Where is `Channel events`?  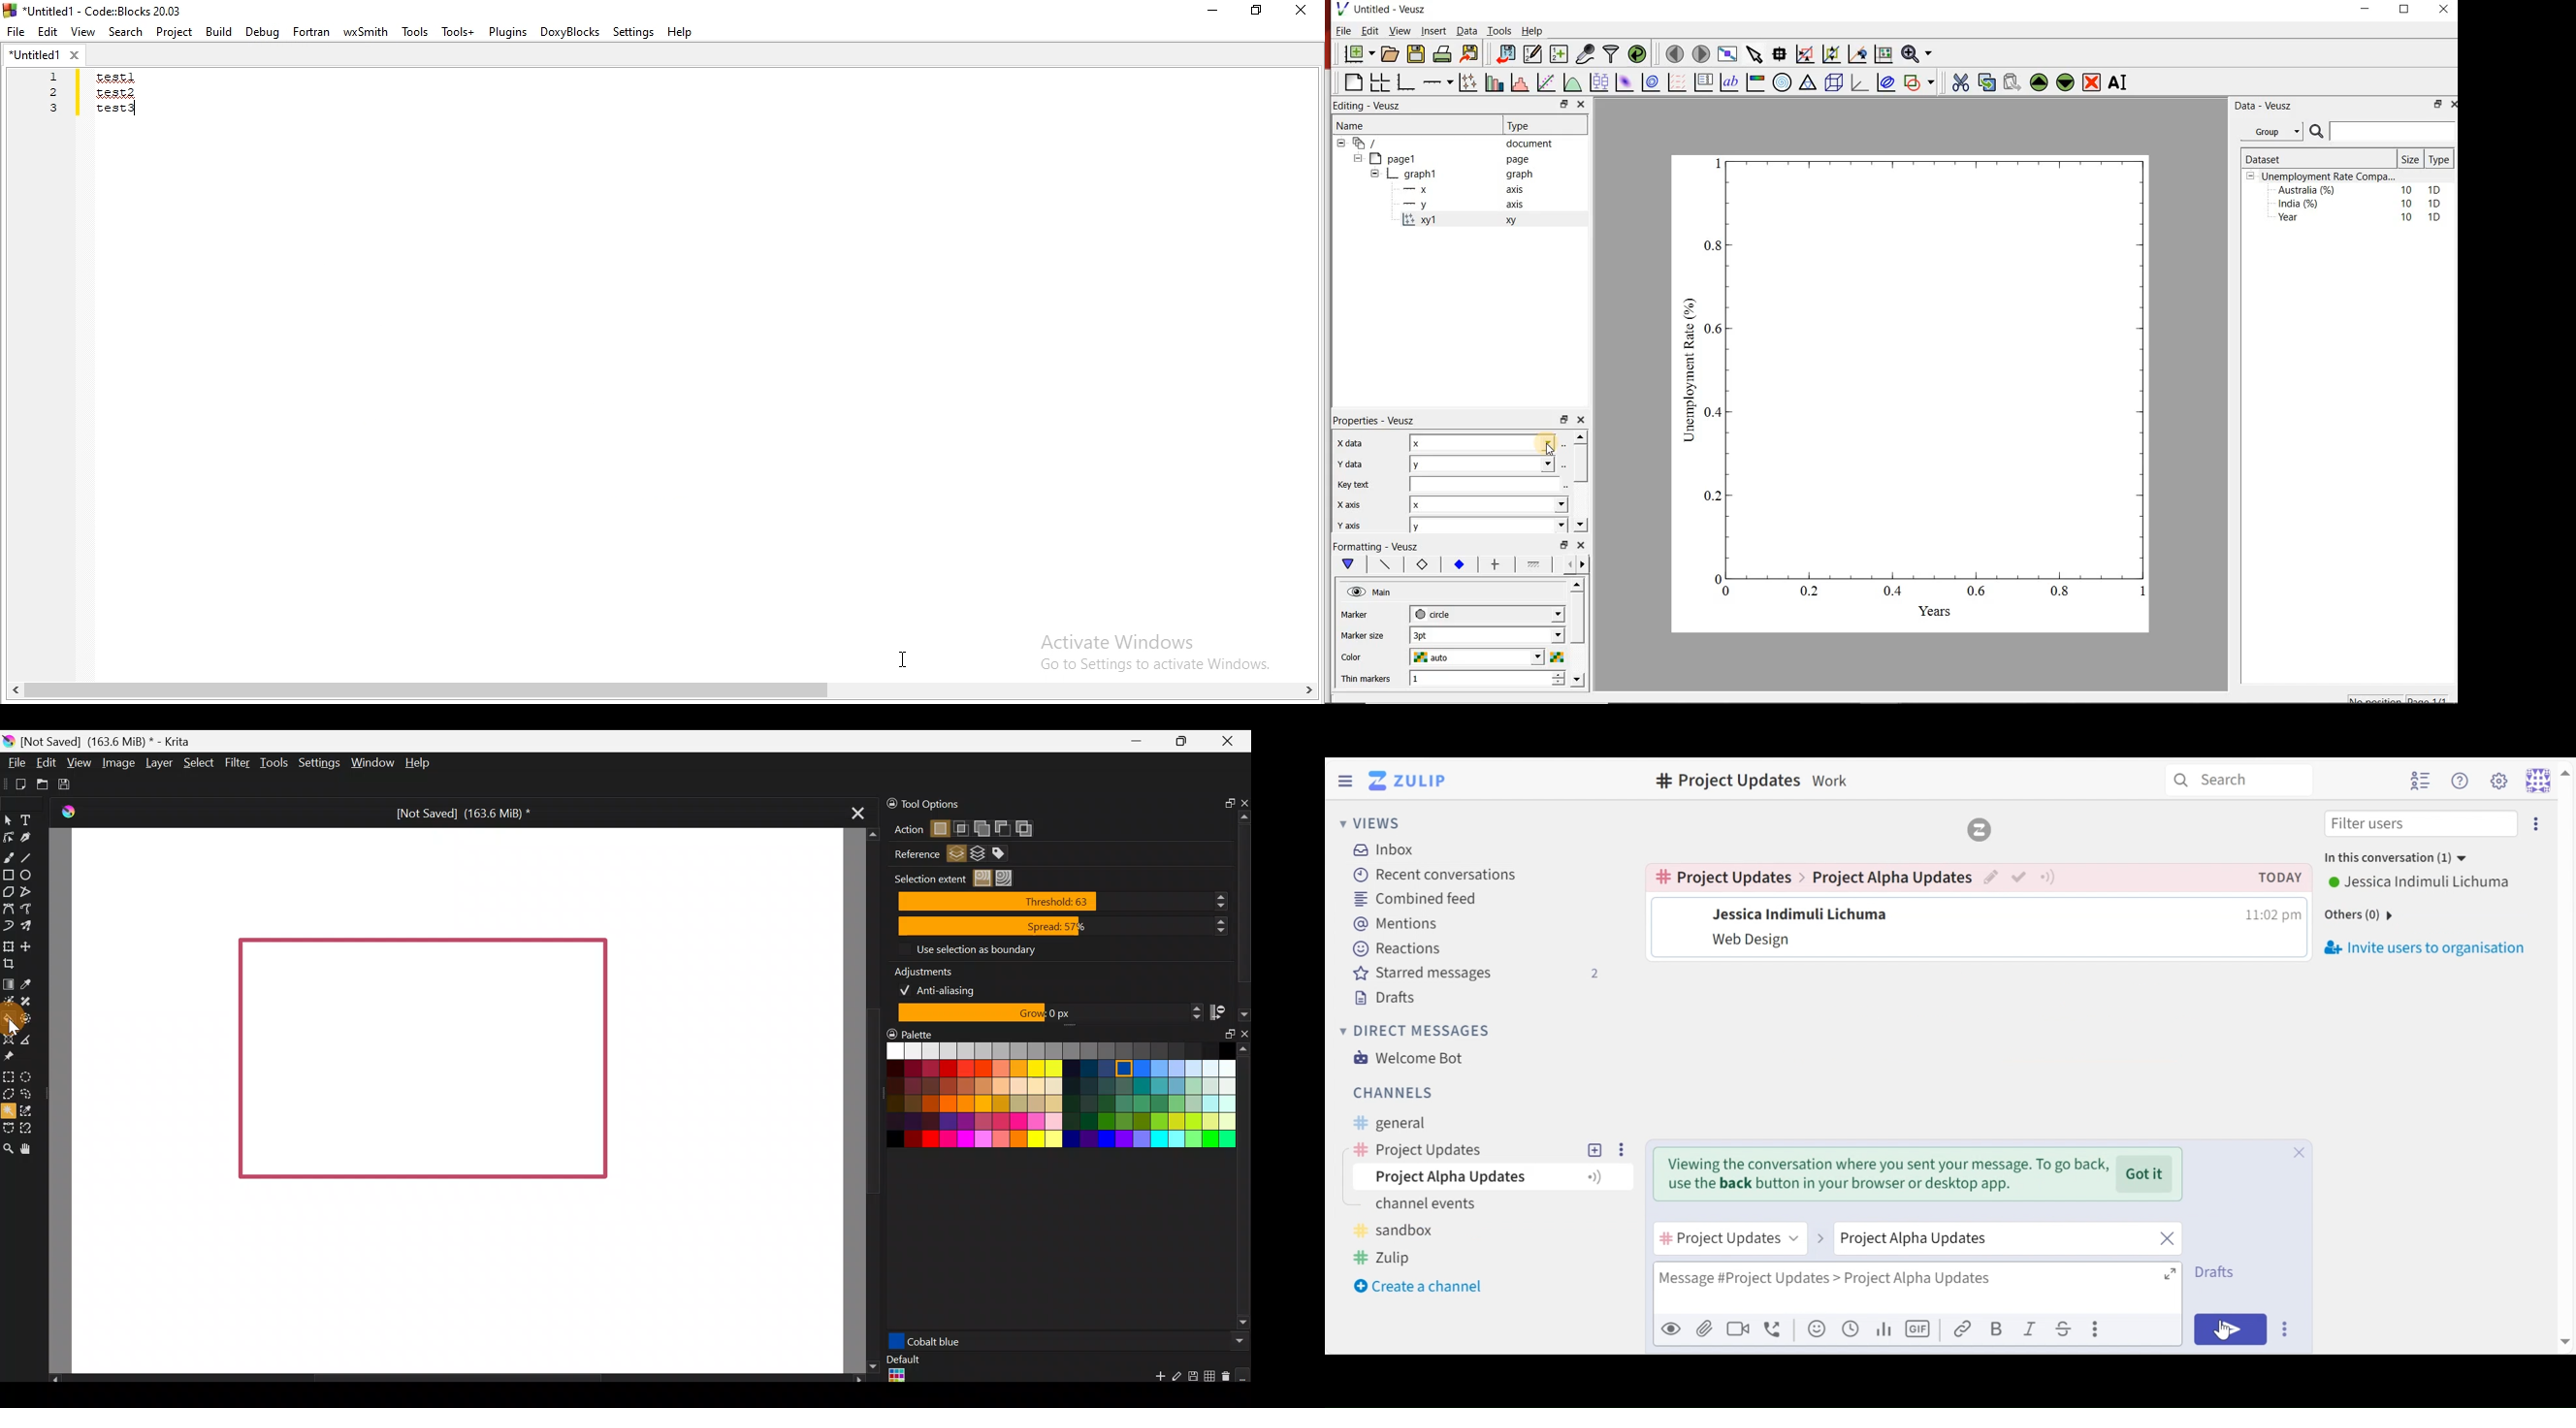 Channel events is located at coordinates (1427, 1201).